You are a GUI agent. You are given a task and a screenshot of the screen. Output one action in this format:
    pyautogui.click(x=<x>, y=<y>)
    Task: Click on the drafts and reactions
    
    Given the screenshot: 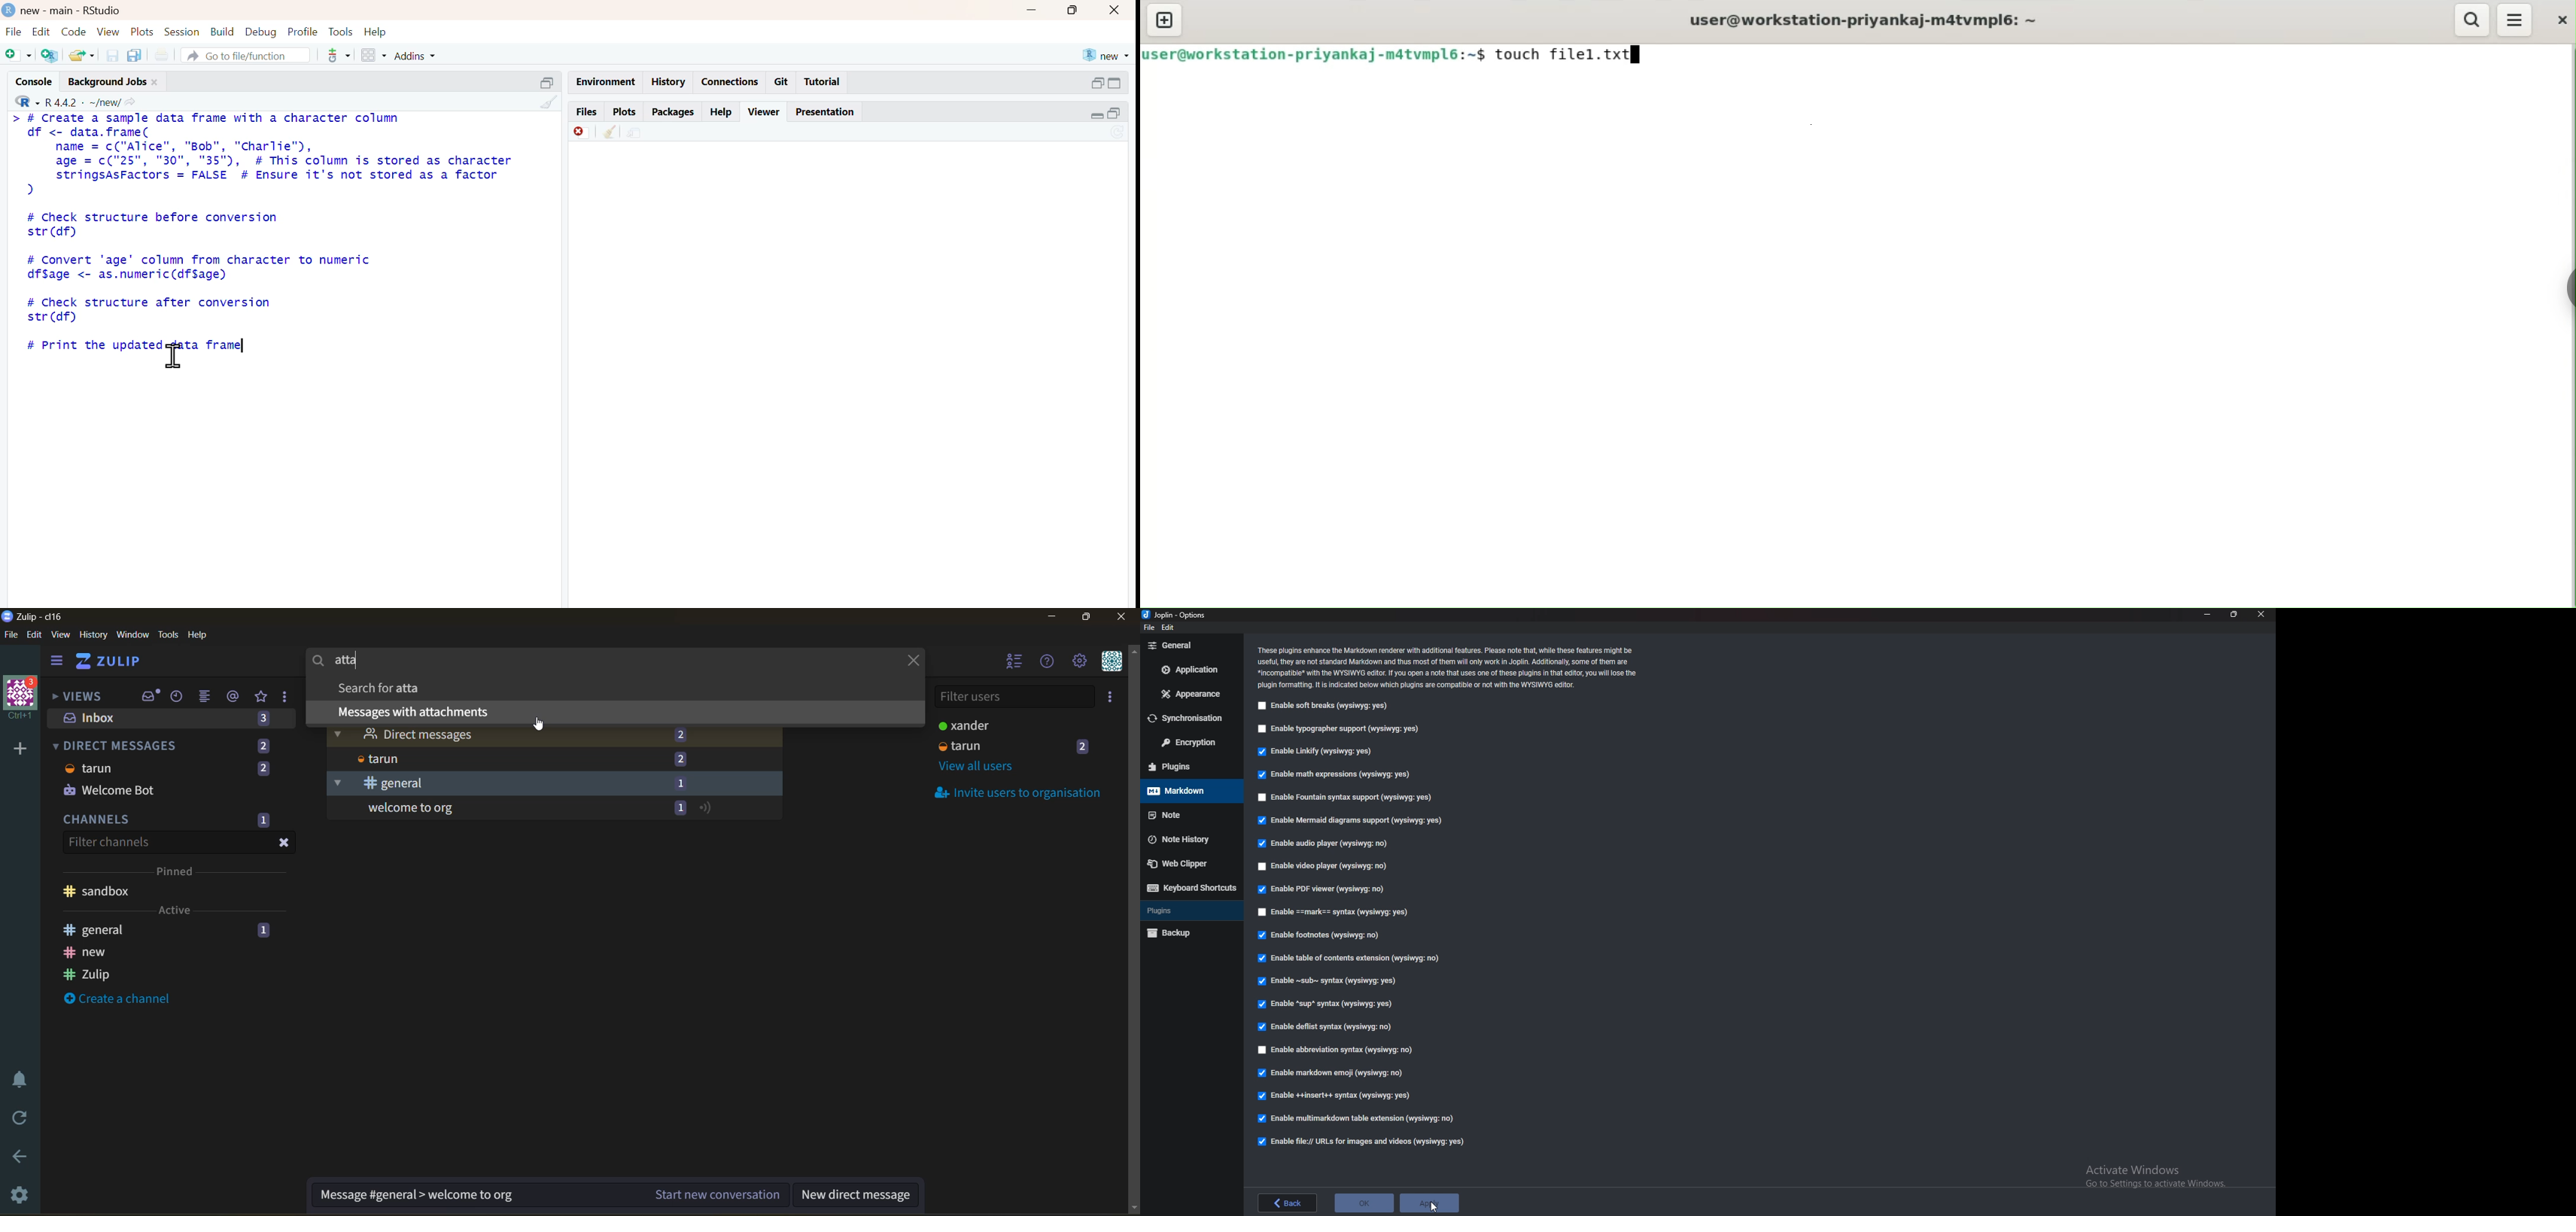 What is the action you would take?
    pyautogui.click(x=286, y=698)
    